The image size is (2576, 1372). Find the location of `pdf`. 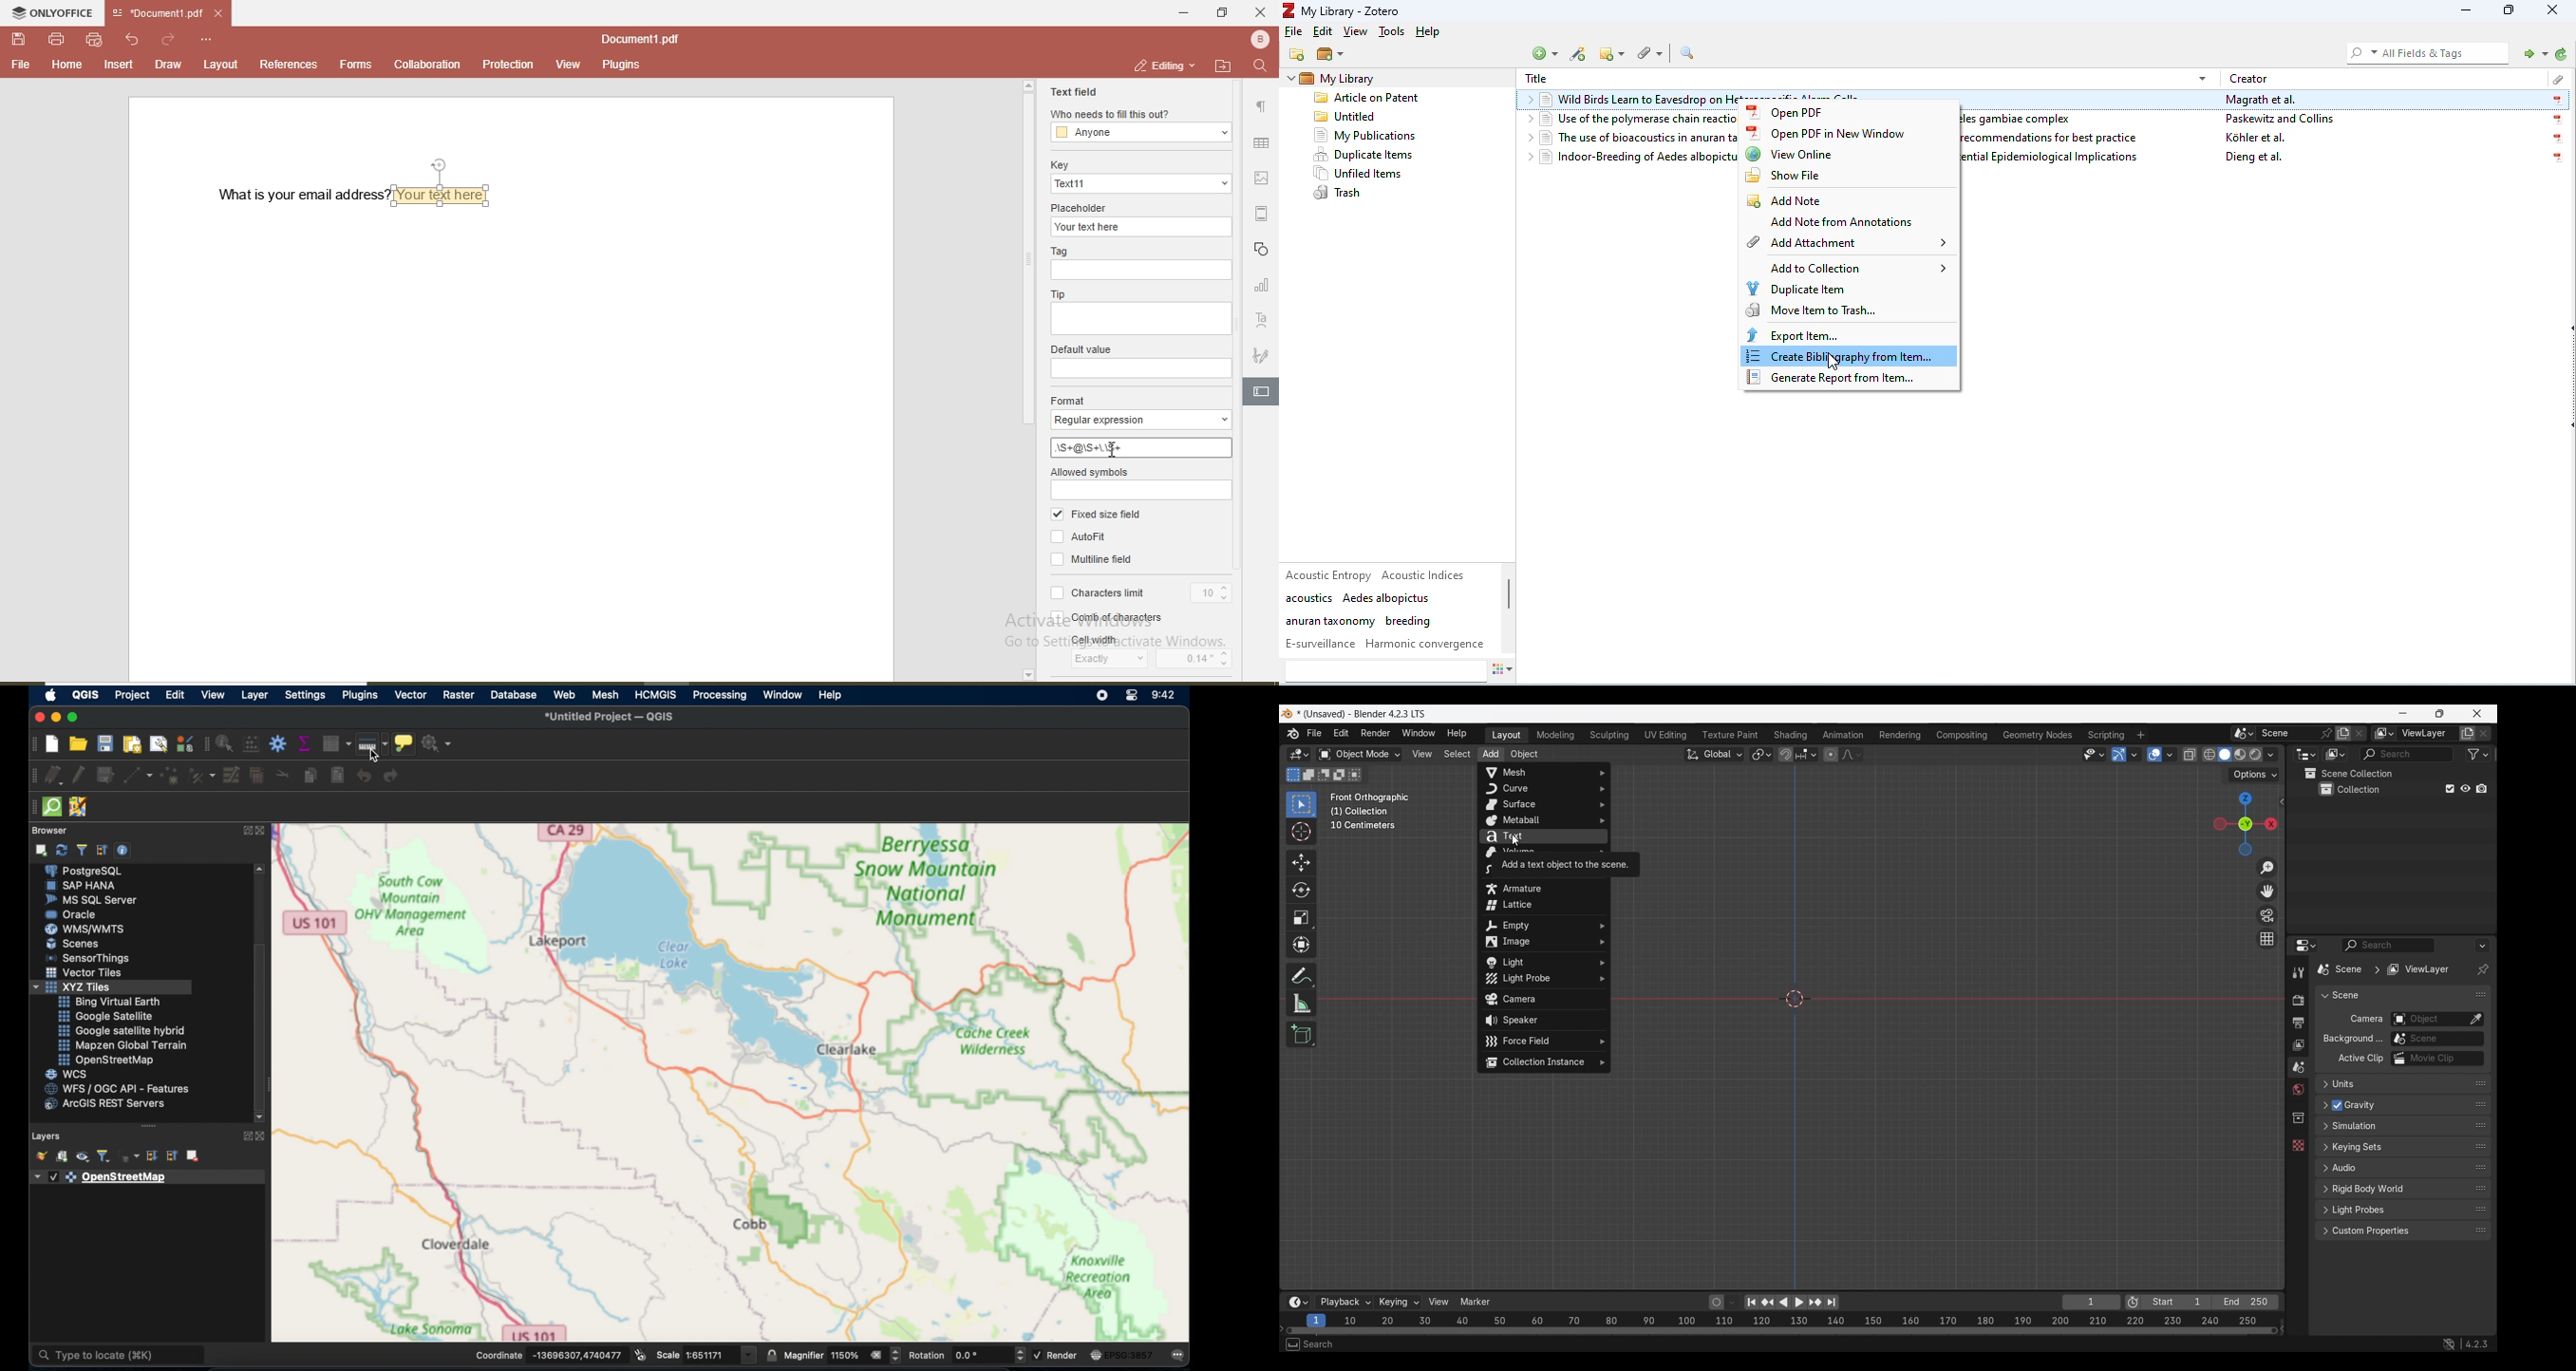

pdf is located at coordinates (2556, 120).